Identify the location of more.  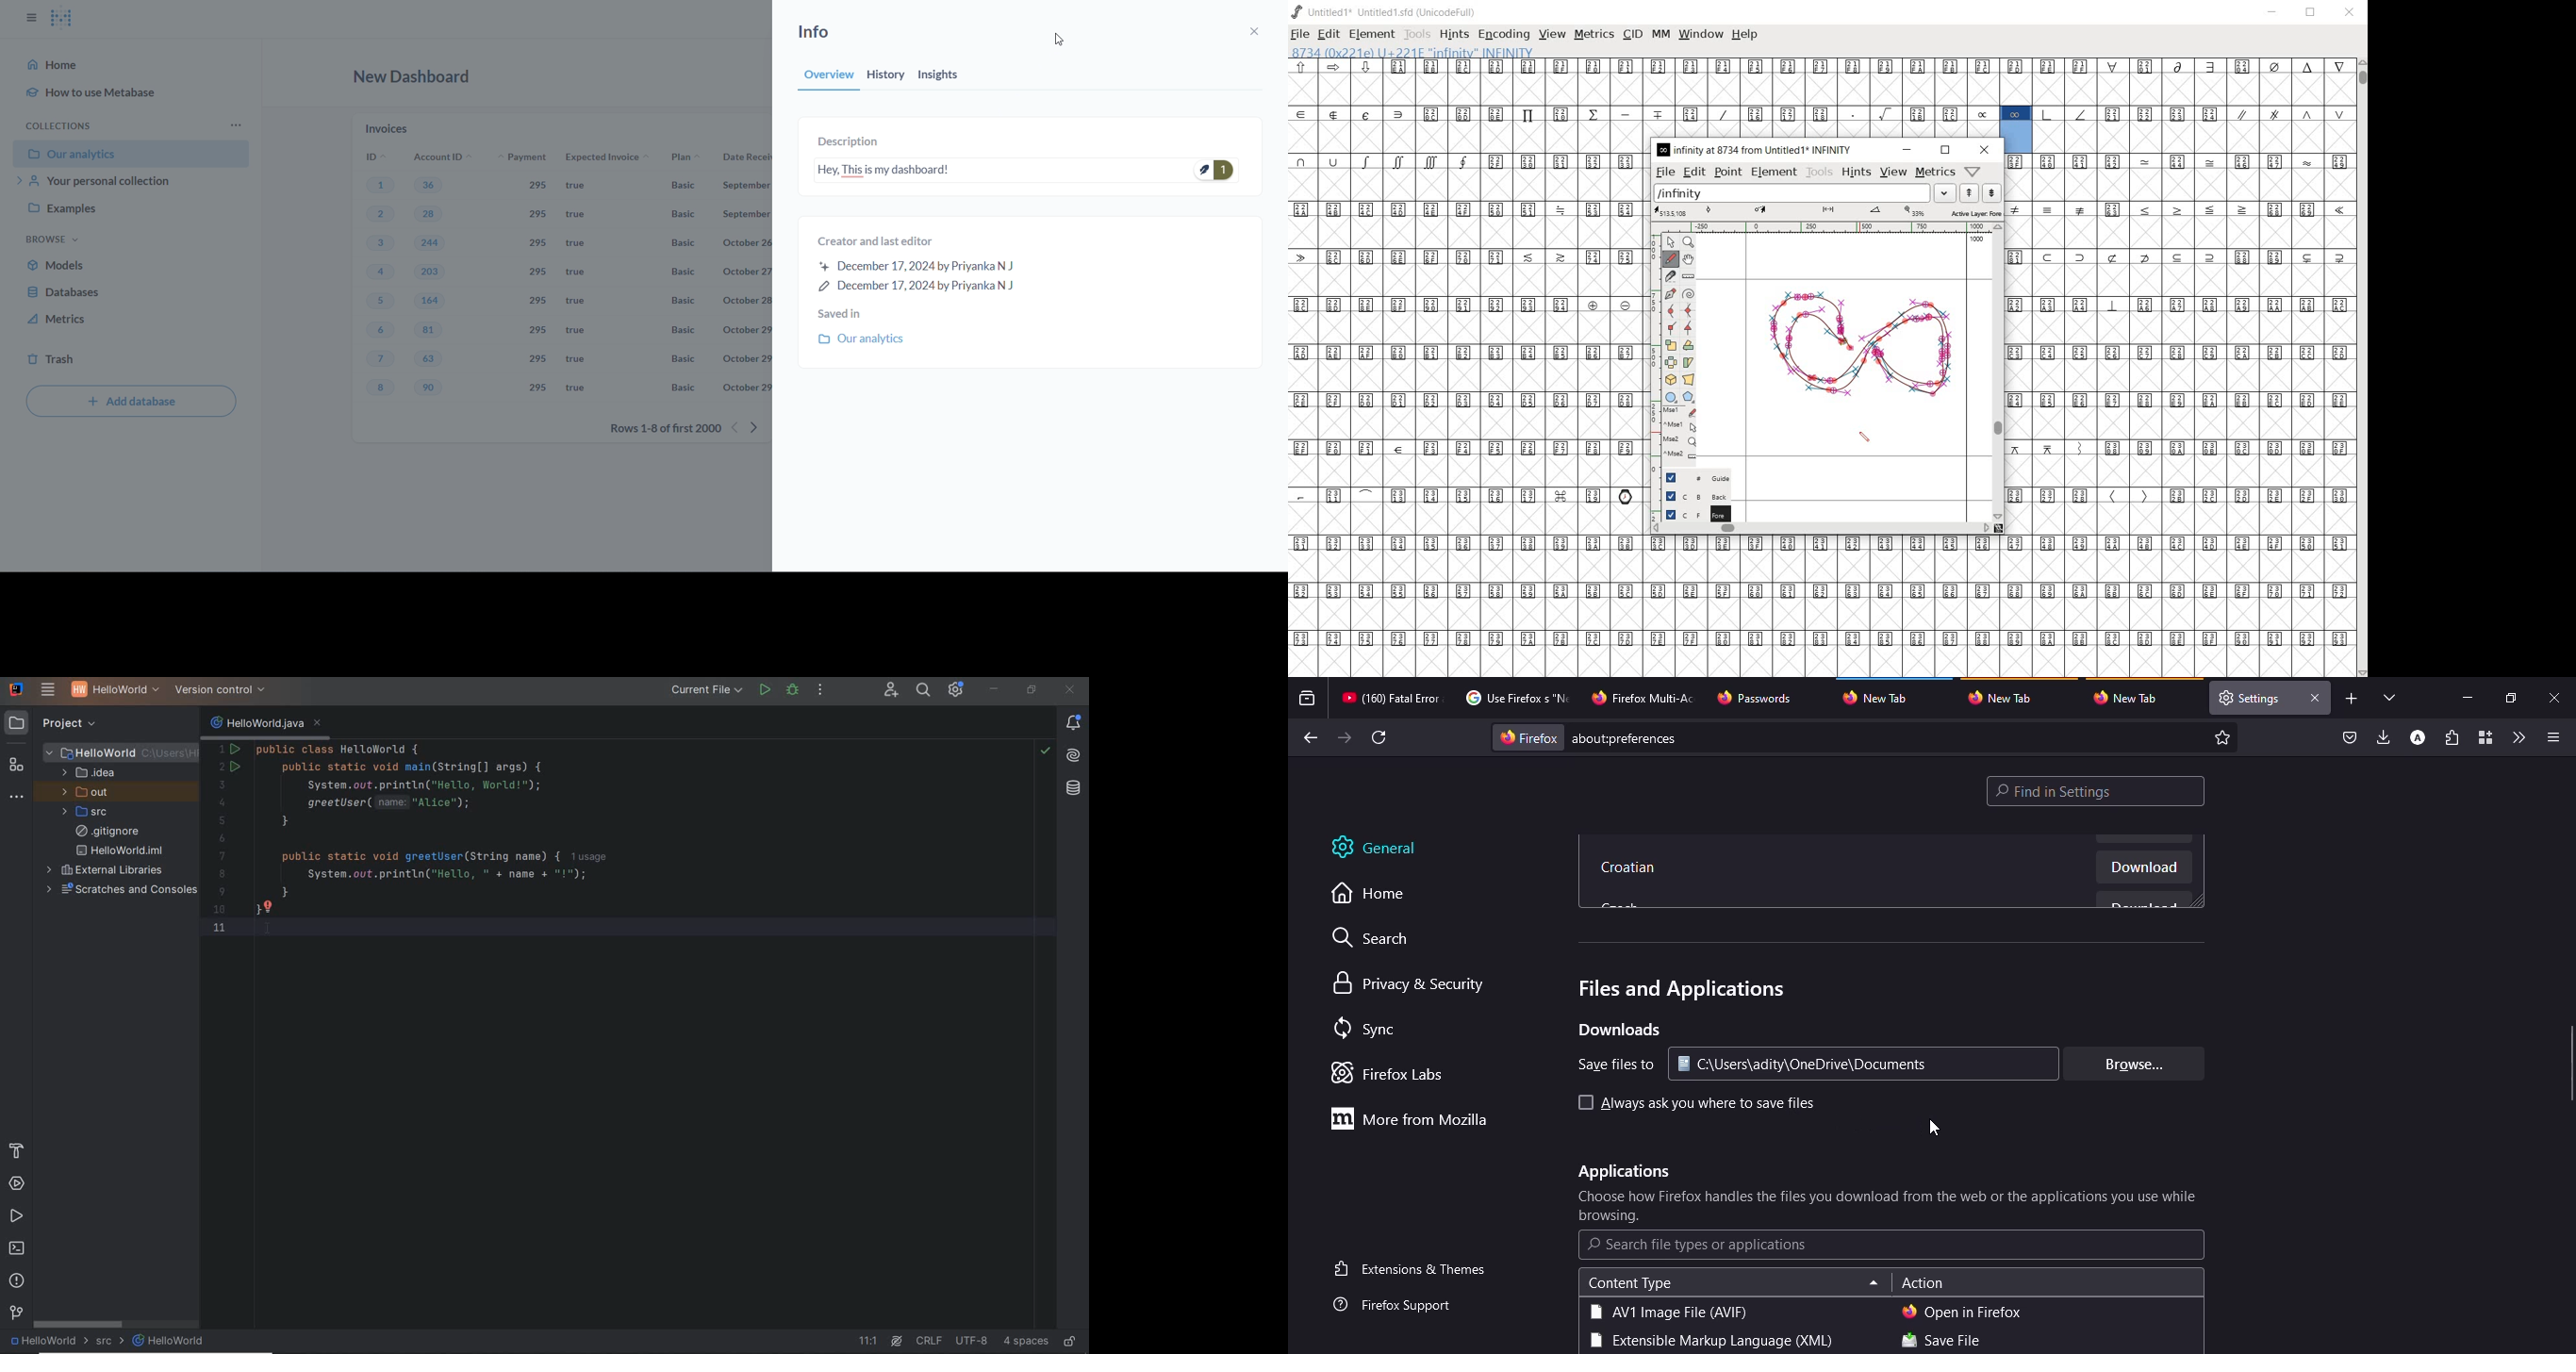
(1415, 1118).